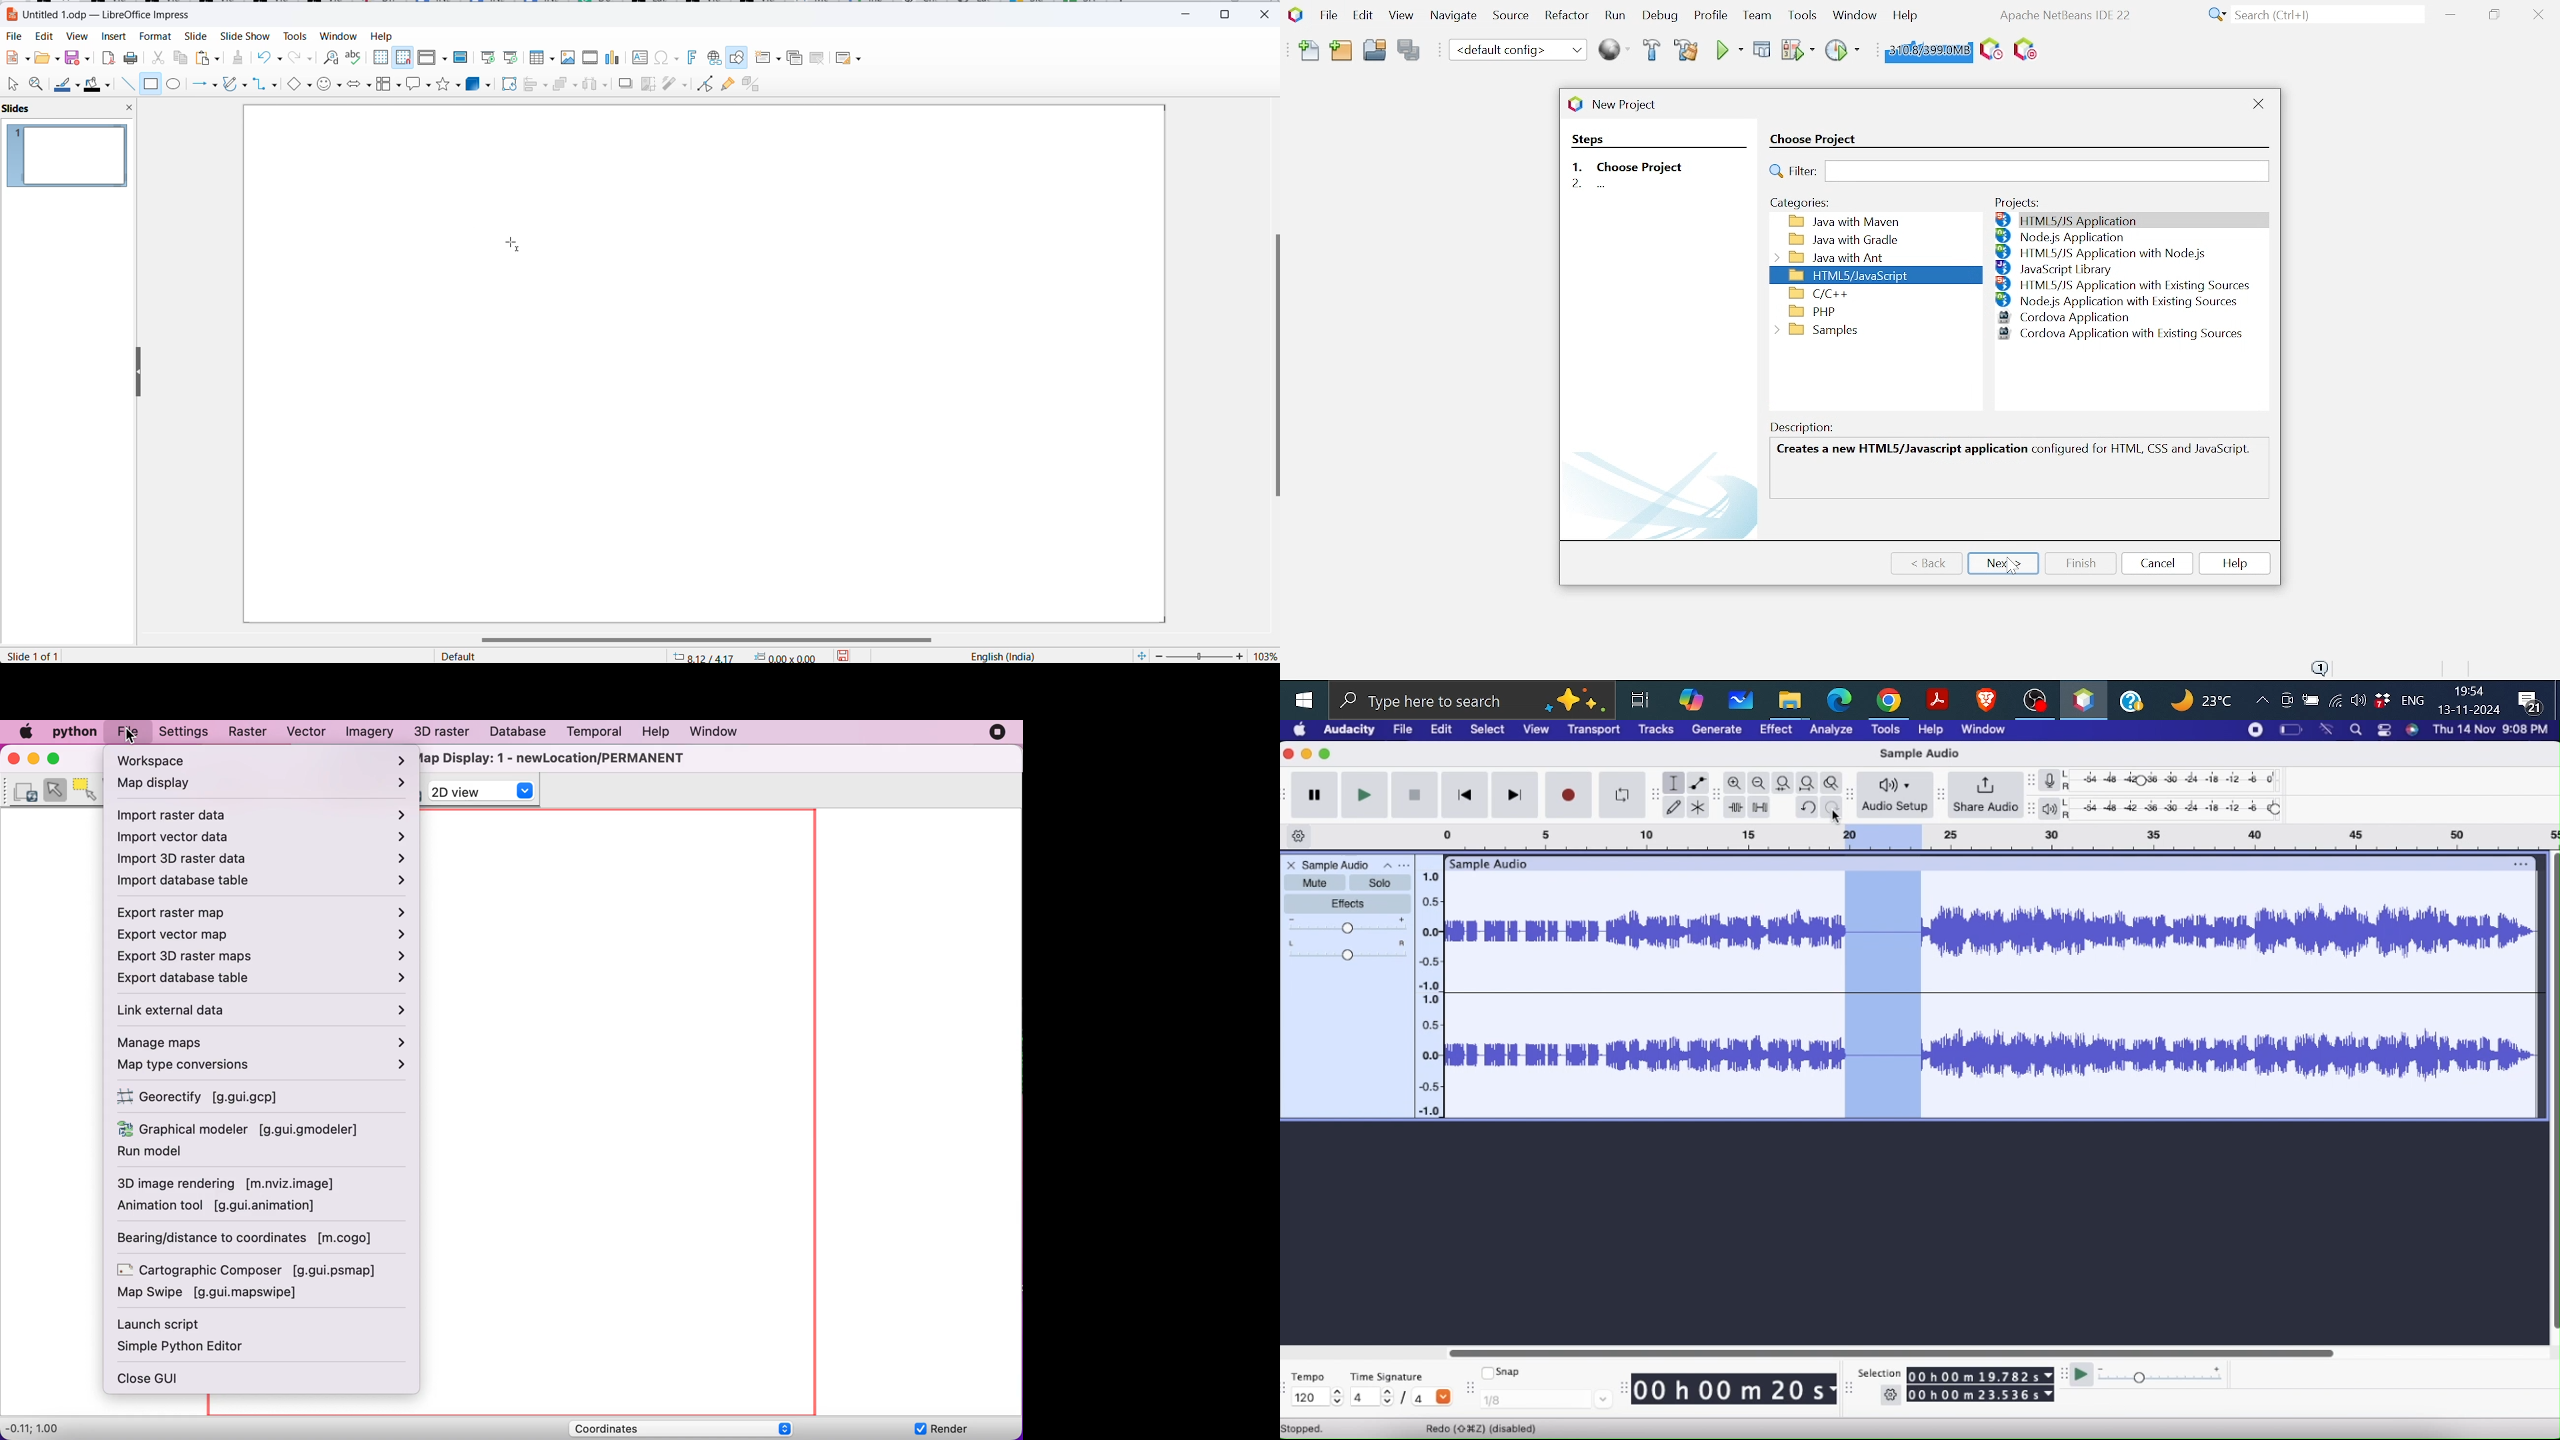 Image resolution: width=2576 pixels, height=1456 pixels. What do you see at coordinates (1545, 1401) in the screenshot?
I see `1/8` at bounding box center [1545, 1401].